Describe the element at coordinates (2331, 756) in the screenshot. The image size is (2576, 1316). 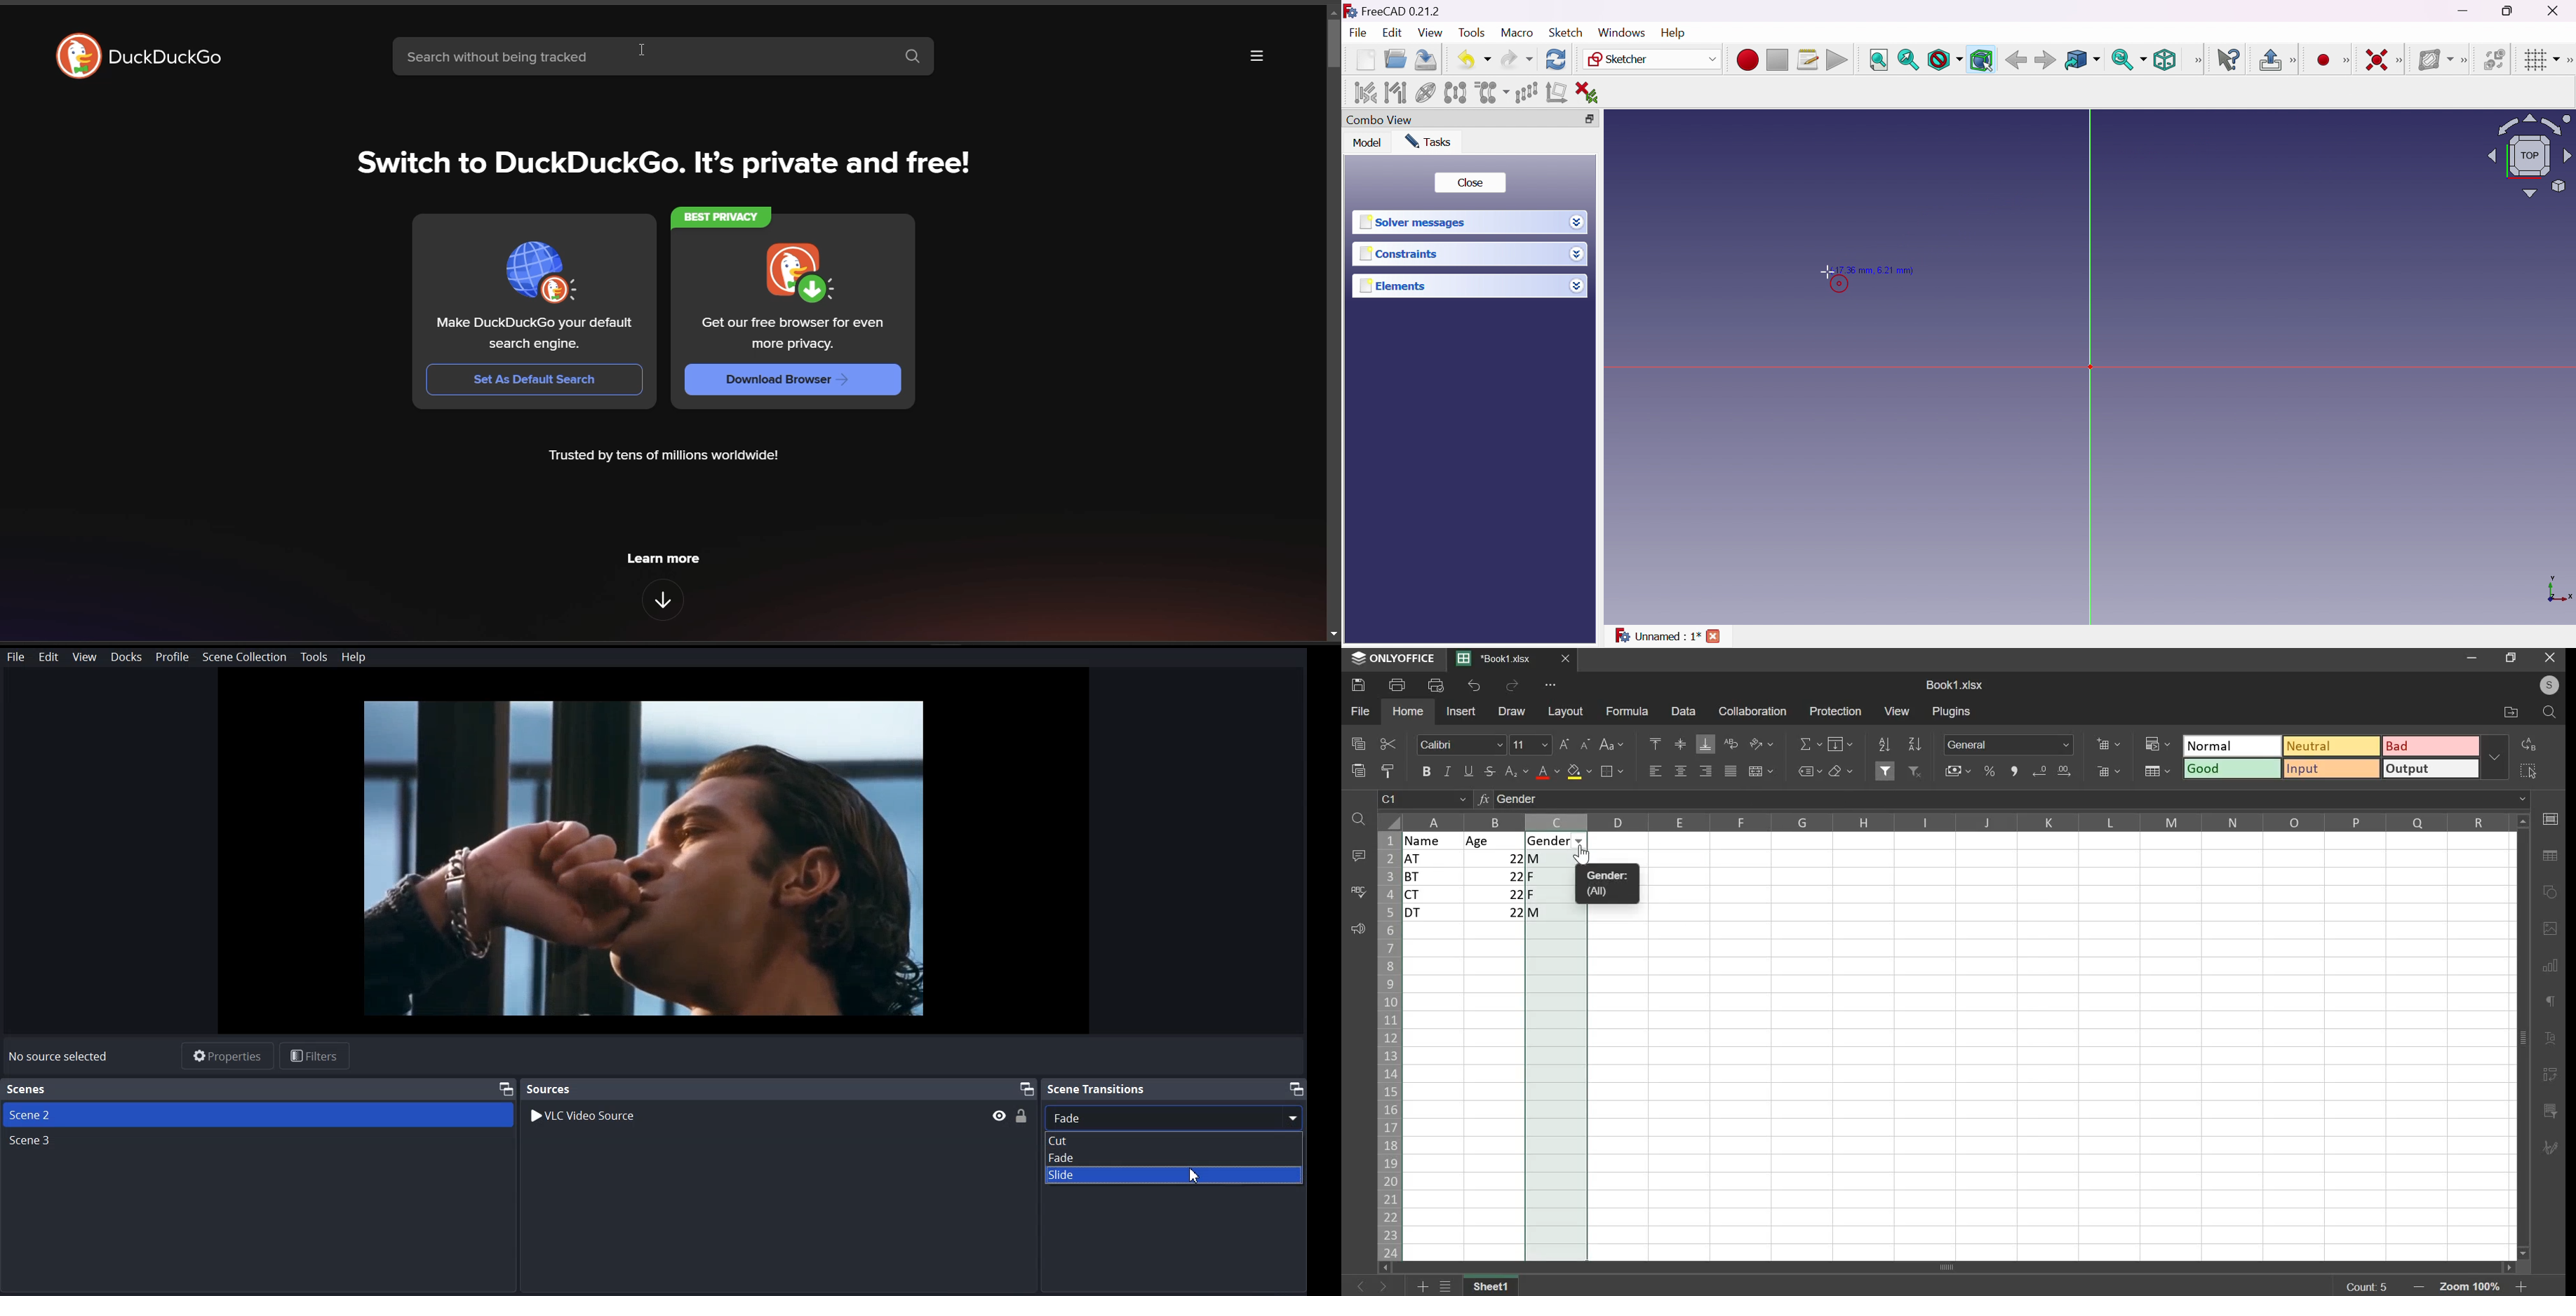
I see `format` at that location.